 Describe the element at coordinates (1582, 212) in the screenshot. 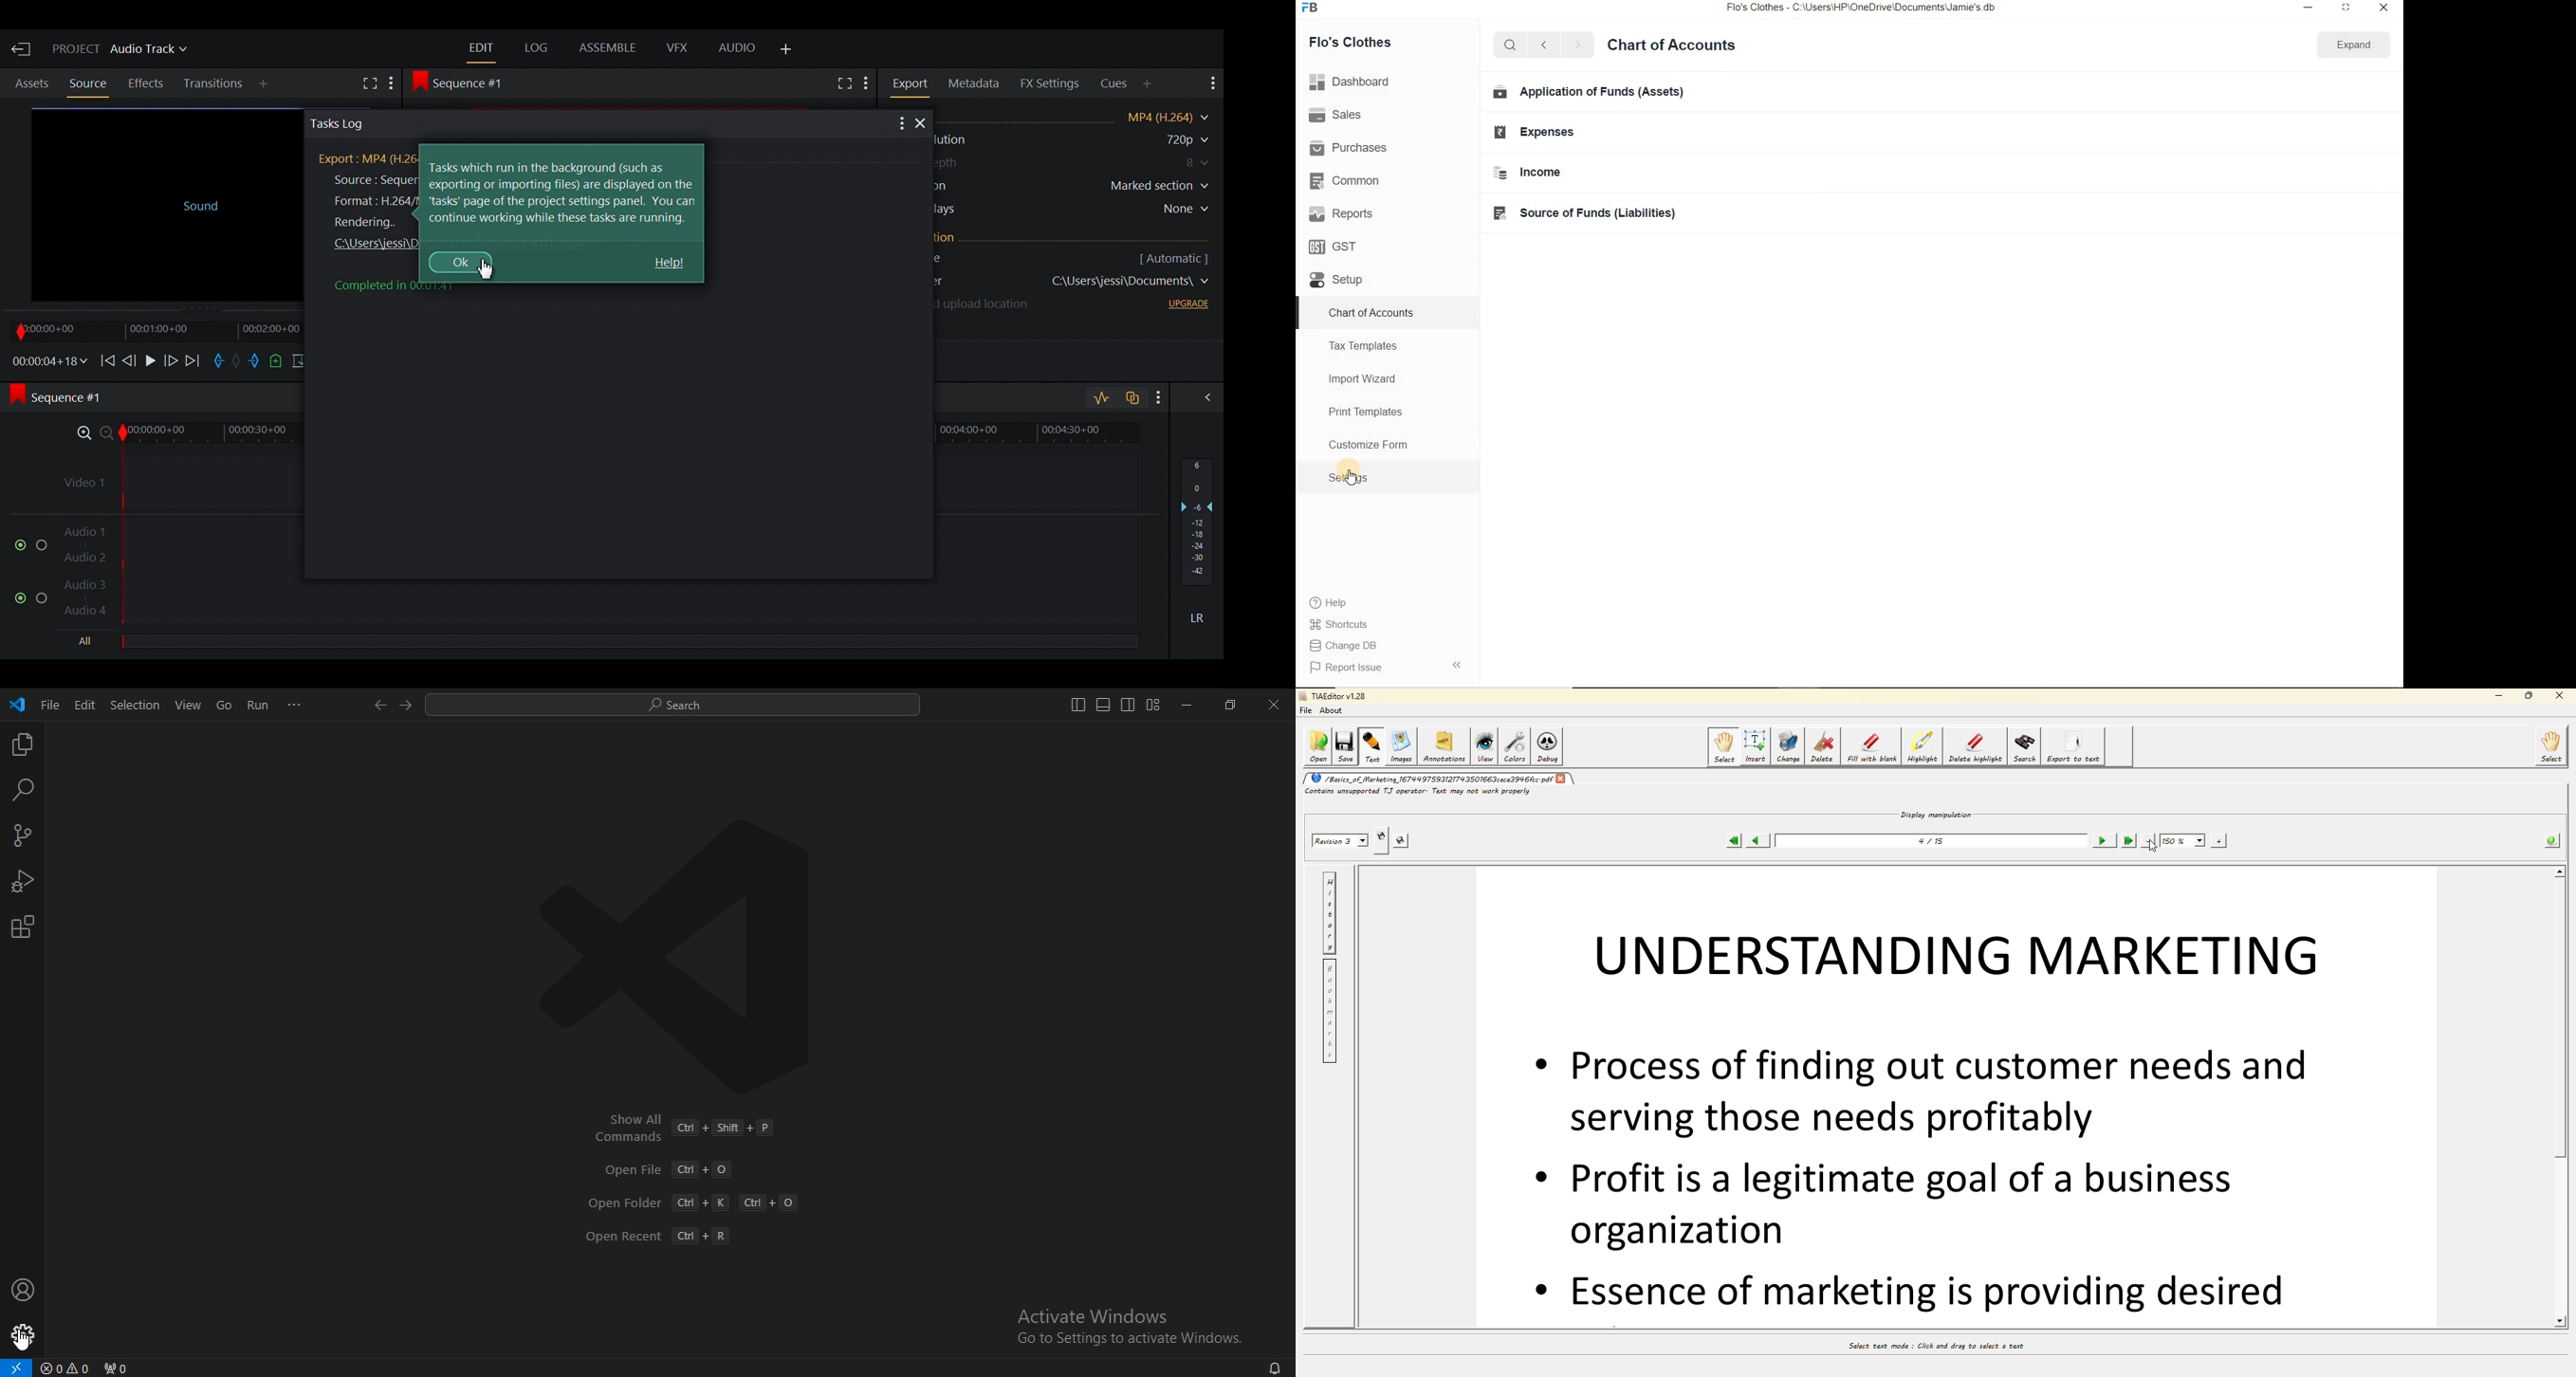

I see `BF Source of Funds (Liabilities)` at that location.